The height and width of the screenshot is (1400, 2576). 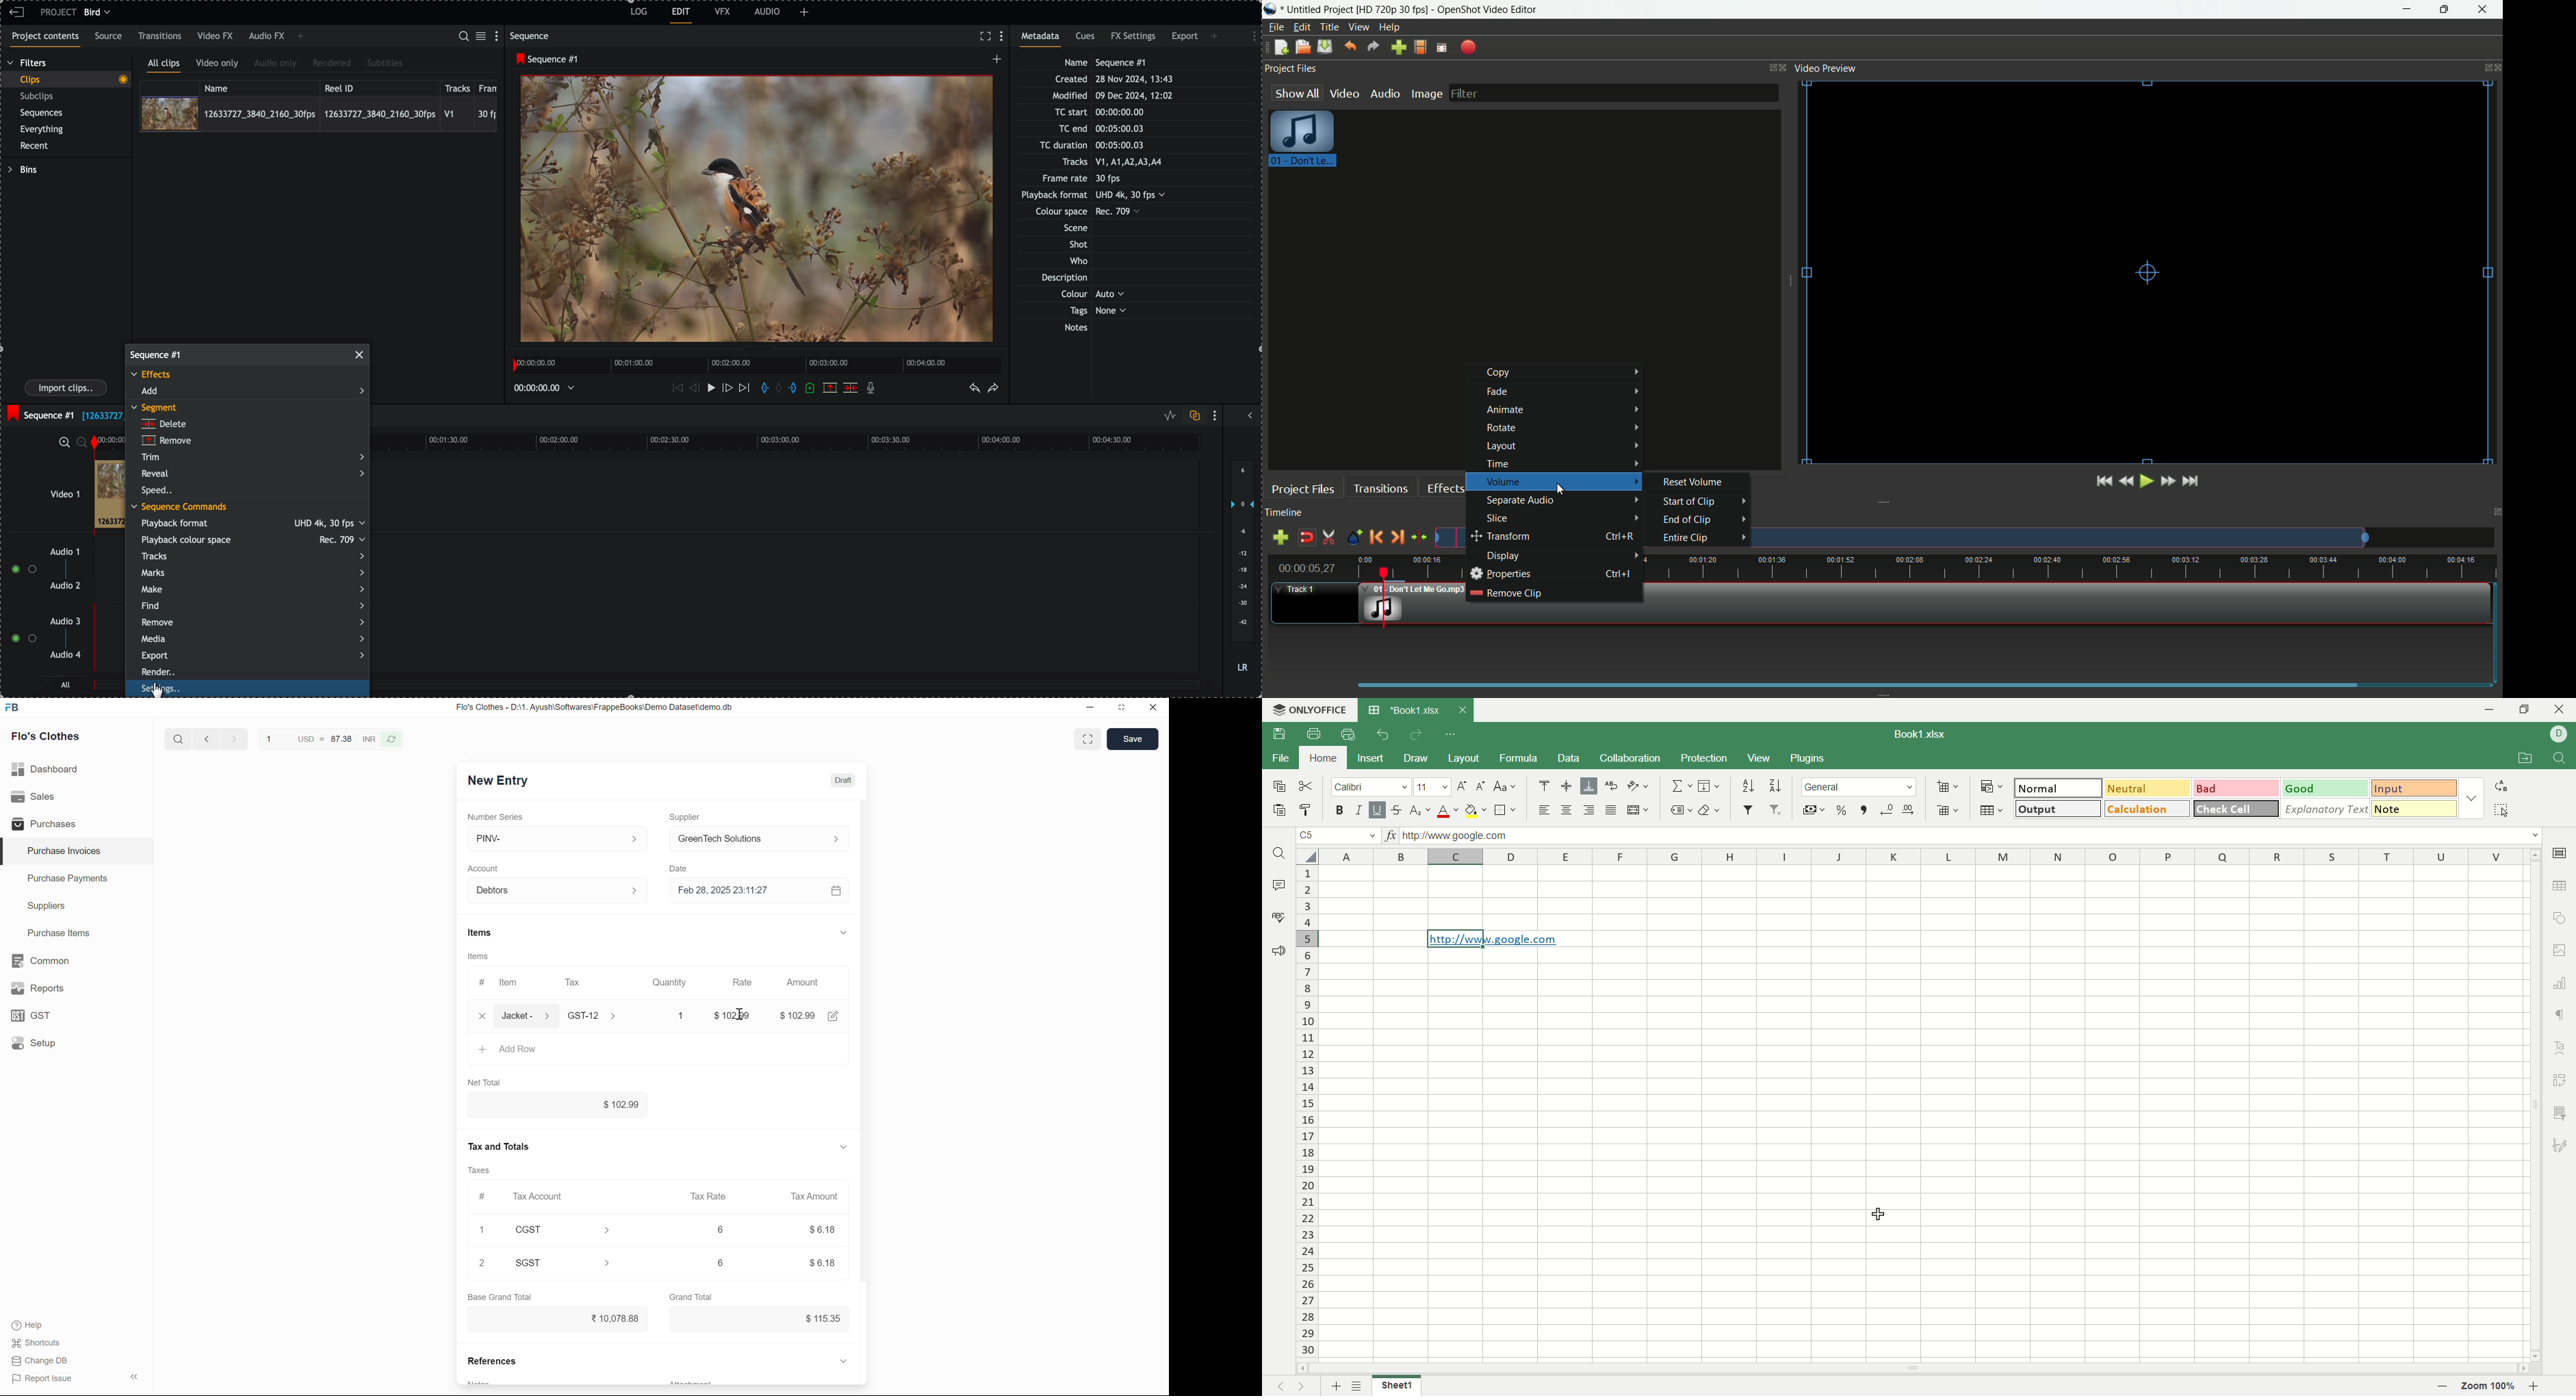 What do you see at coordinates (2560, 1147) in the screenshot?
I see `signature settings` at bounding box center [2560, 1147].